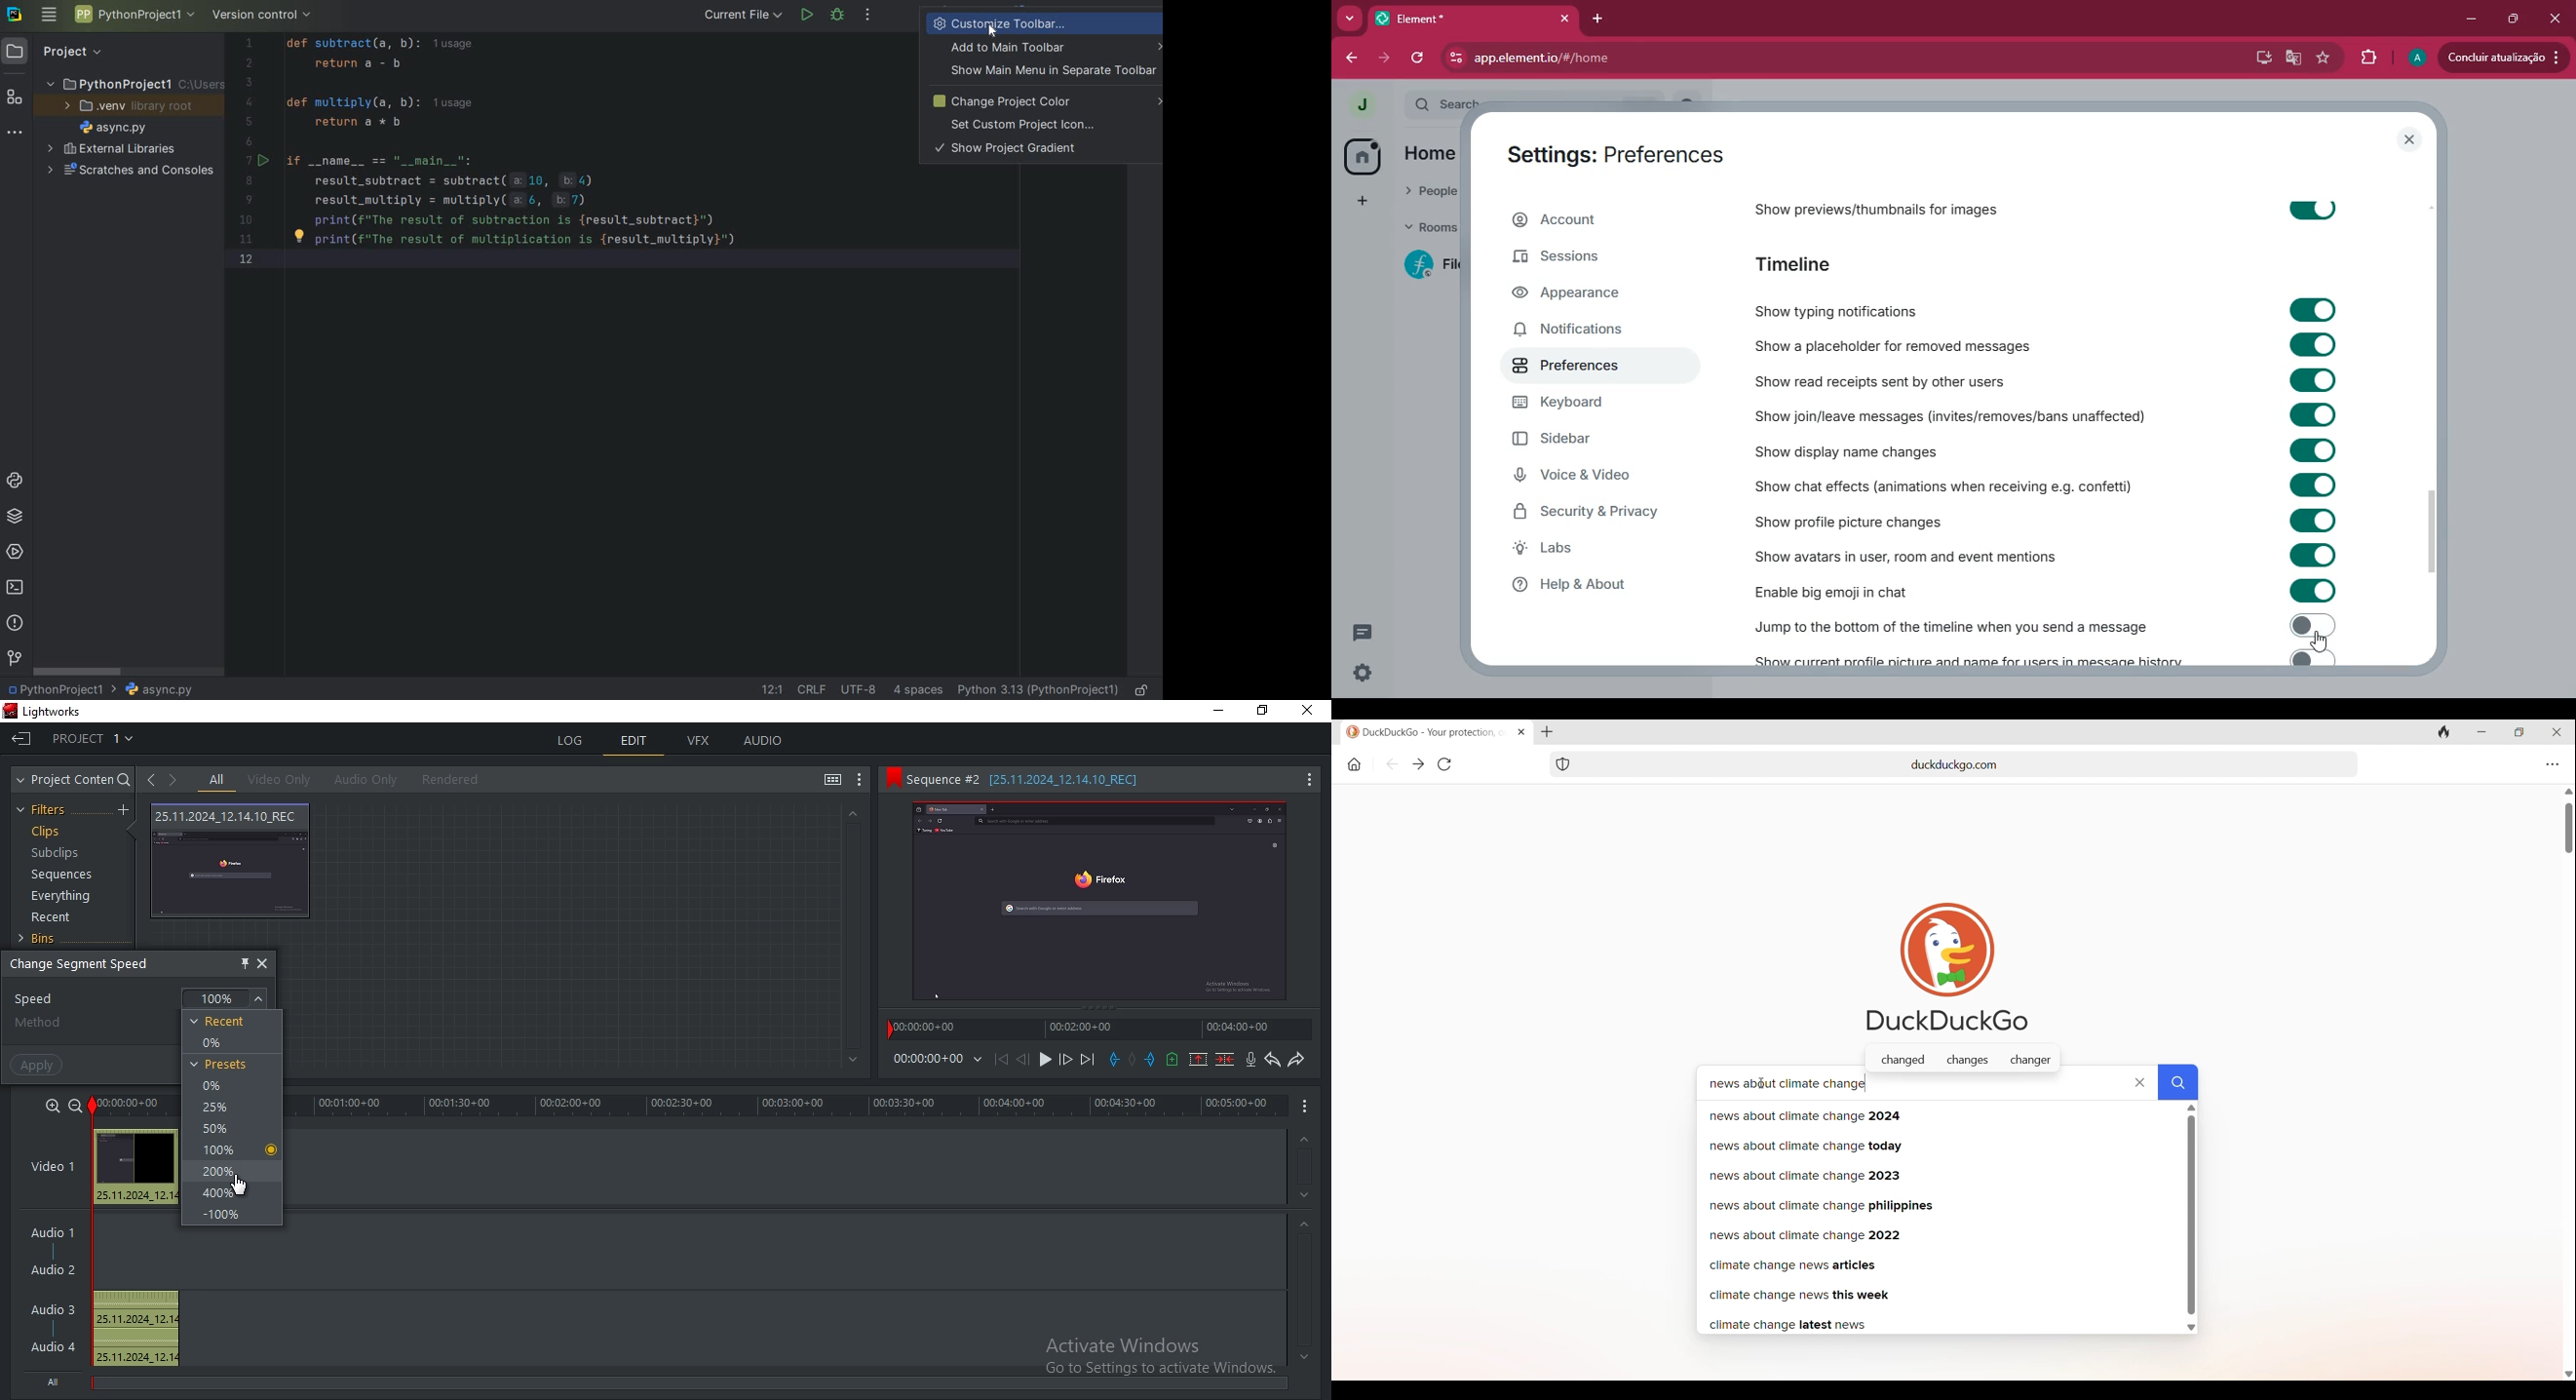 The image size is (2576, 1400). What do you see at coordinates (703, 742) in the screenshot?
I see `vfx` at bounding box center [703, 742].